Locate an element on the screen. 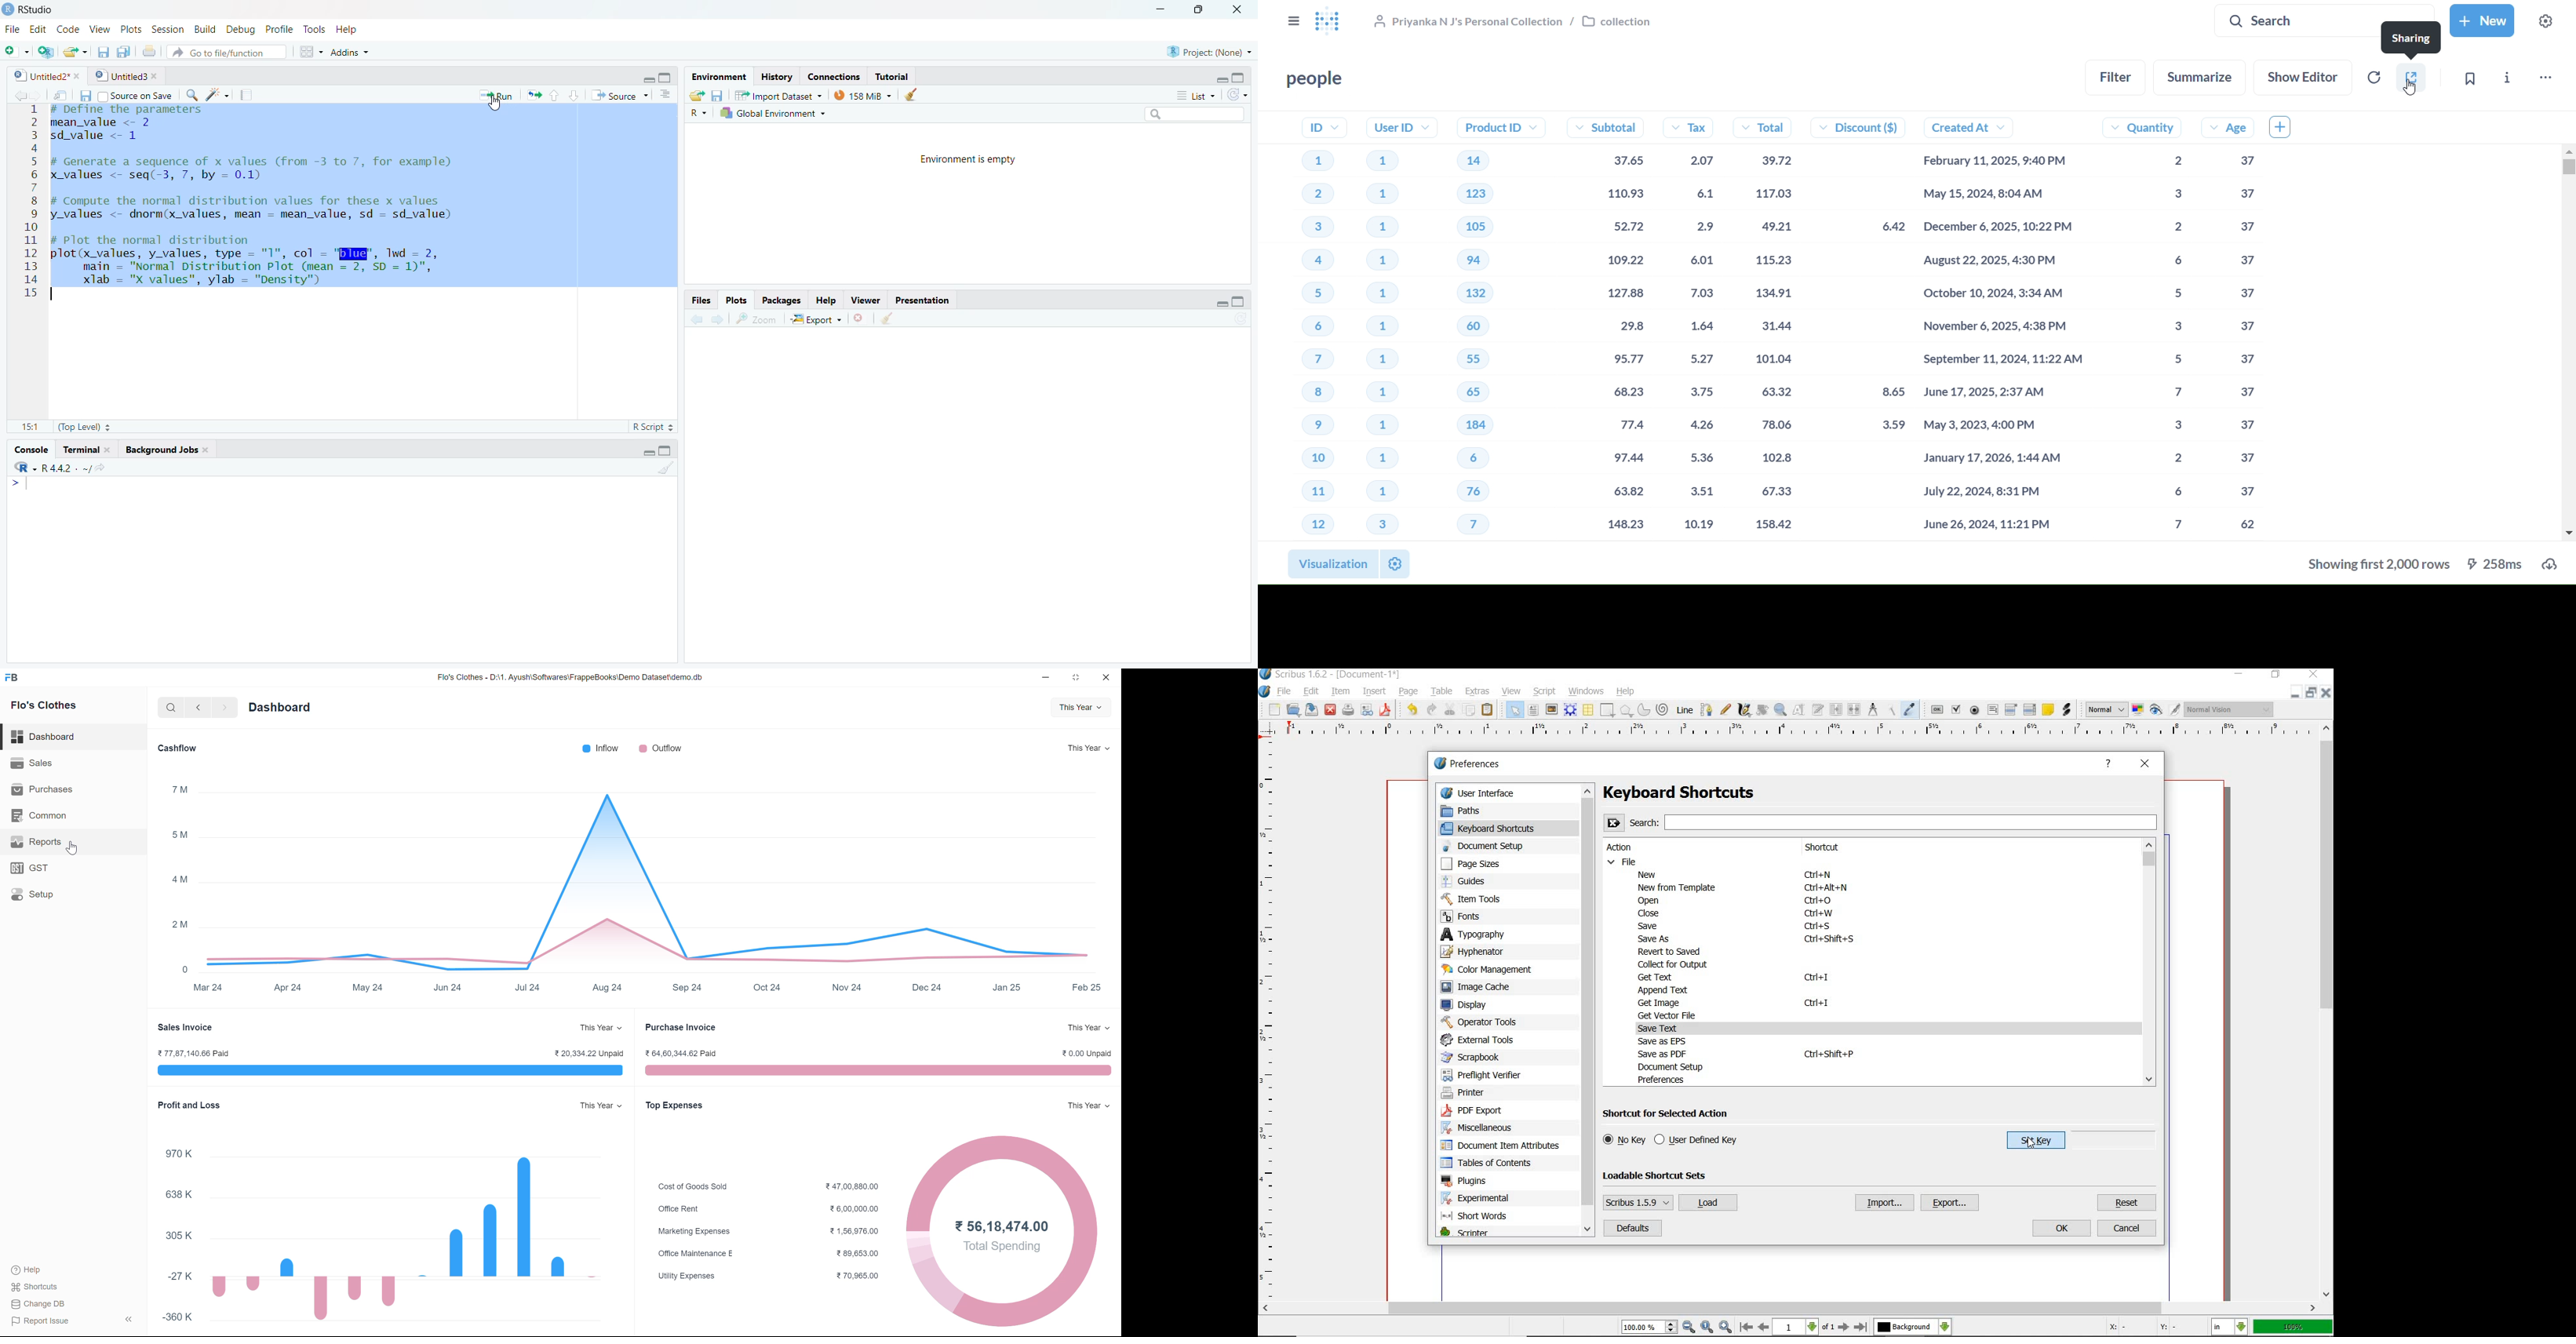  Tutorial is located at coordinates (894, 76).